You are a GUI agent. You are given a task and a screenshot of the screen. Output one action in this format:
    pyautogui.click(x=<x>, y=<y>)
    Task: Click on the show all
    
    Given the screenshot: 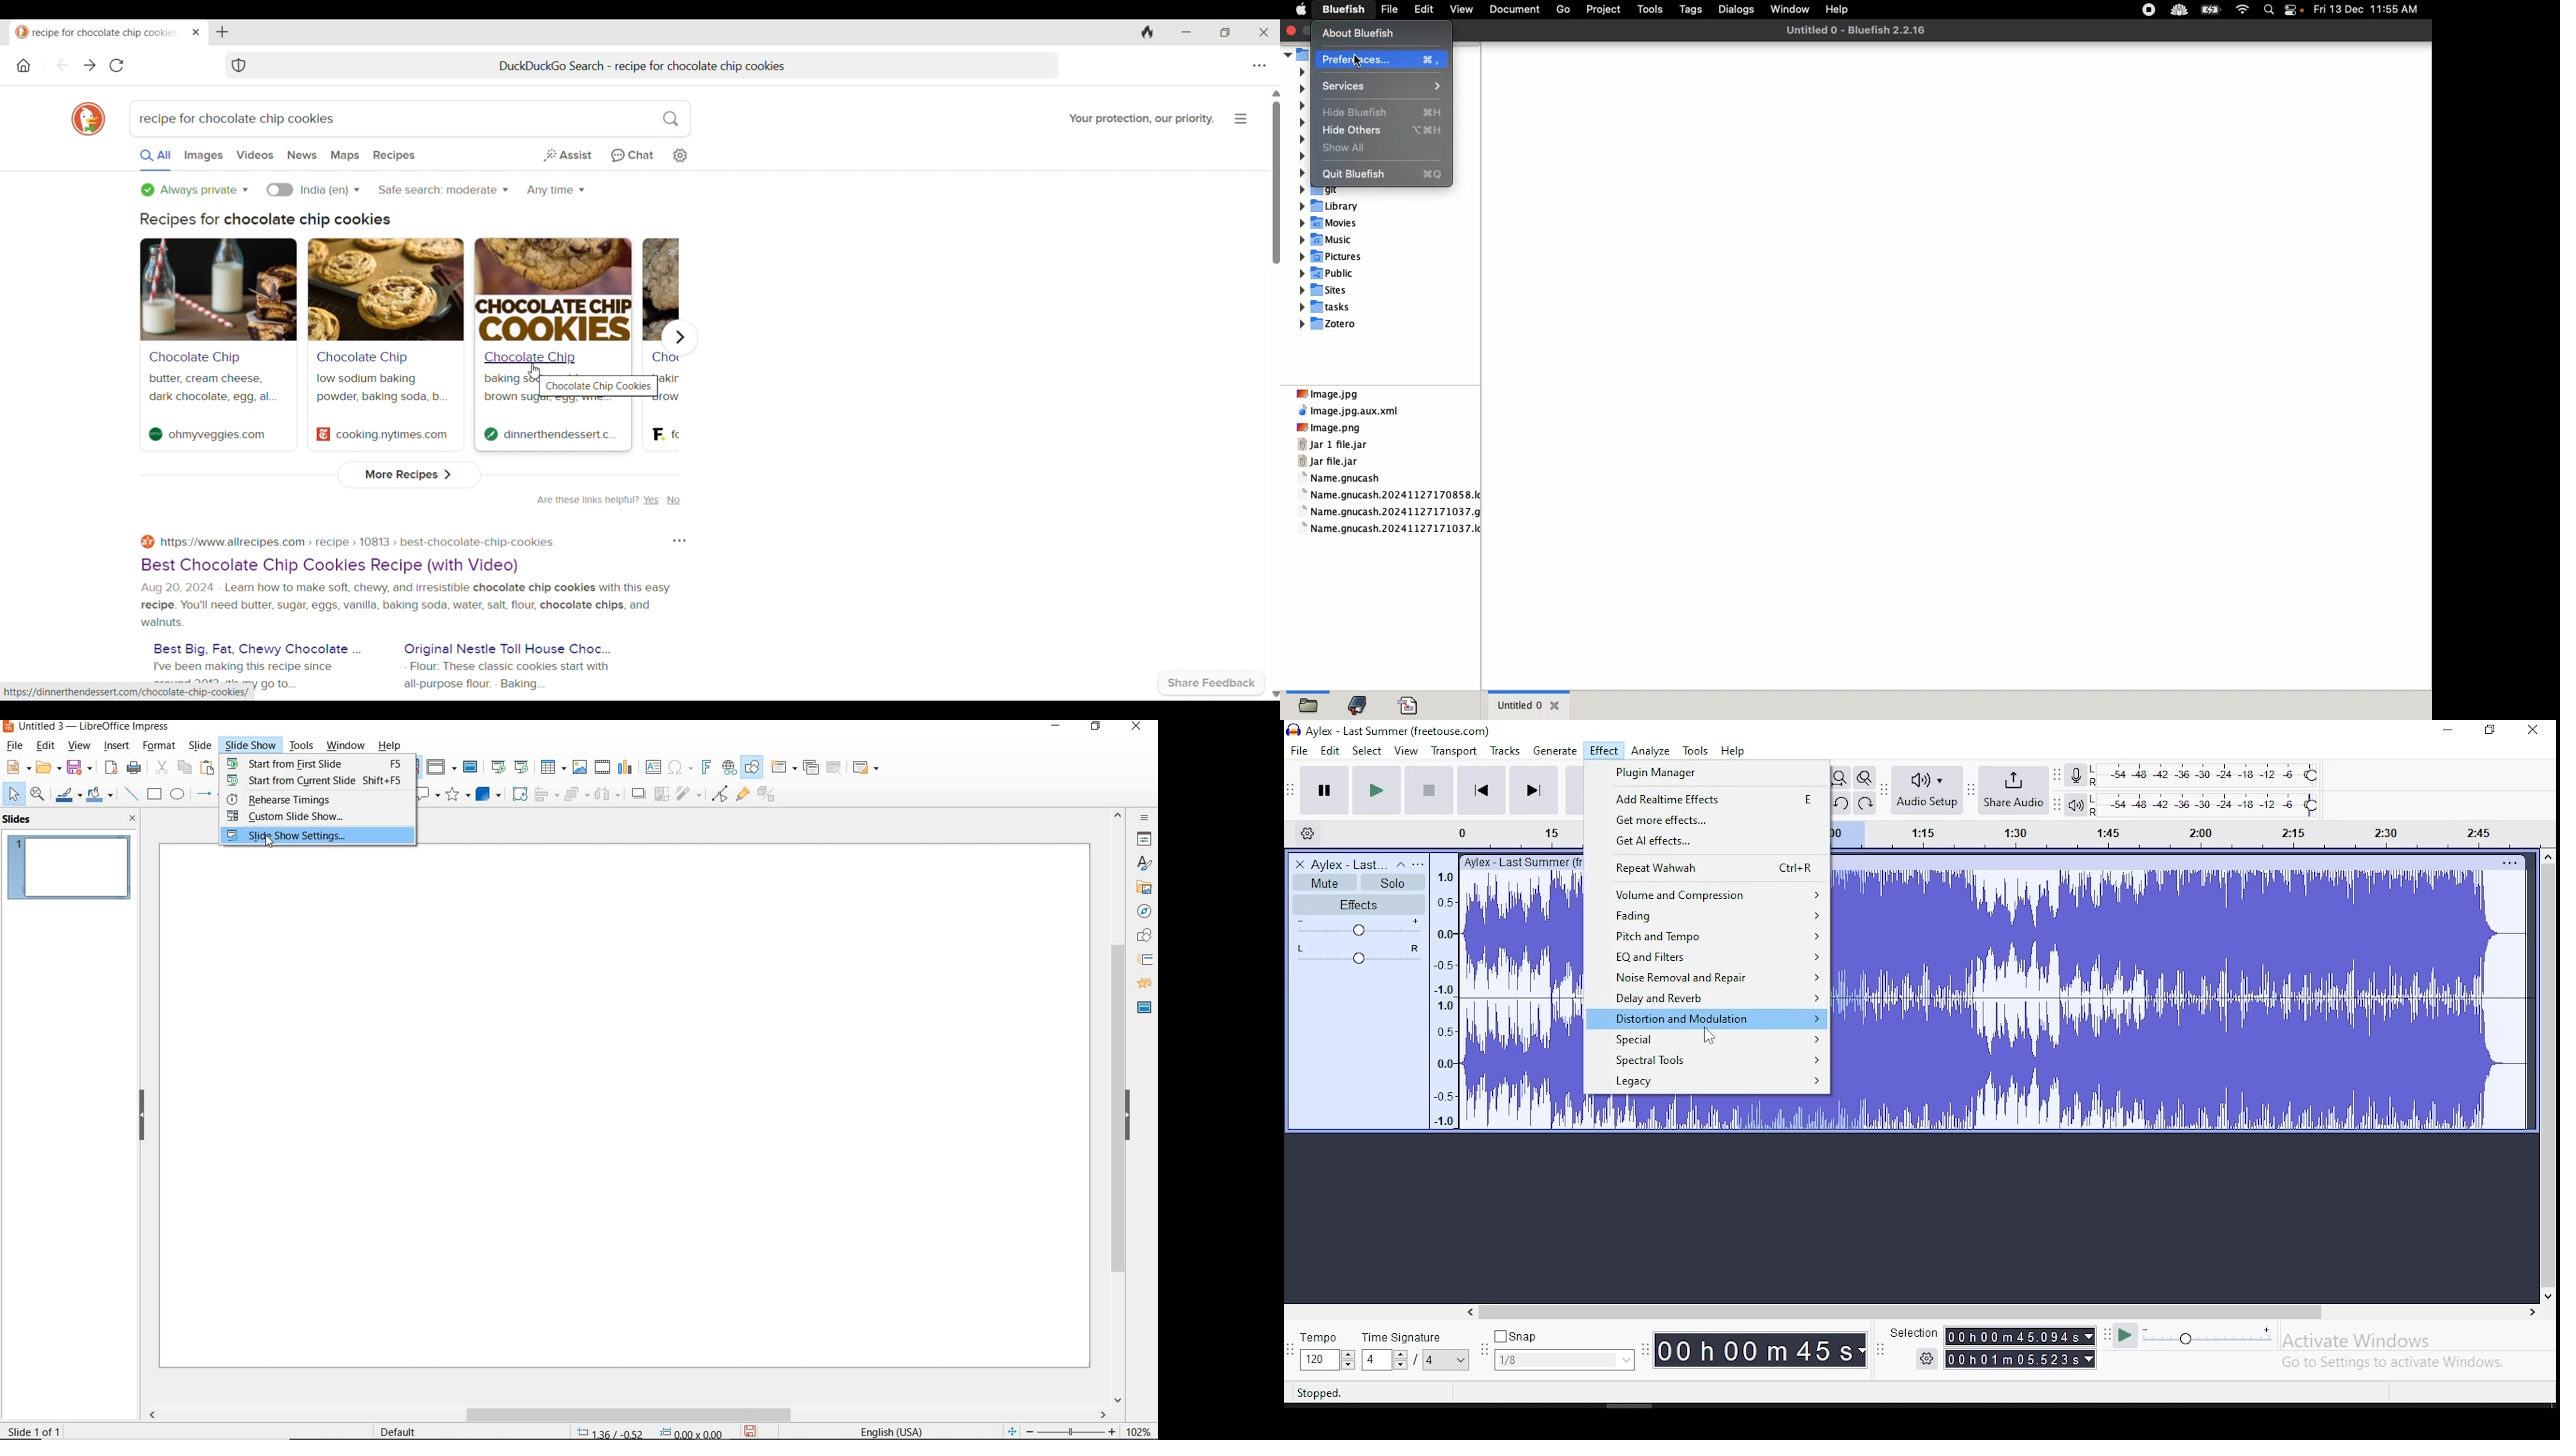 What is the action you would take?
    pyautogui.click(x=1352, y=147)
    